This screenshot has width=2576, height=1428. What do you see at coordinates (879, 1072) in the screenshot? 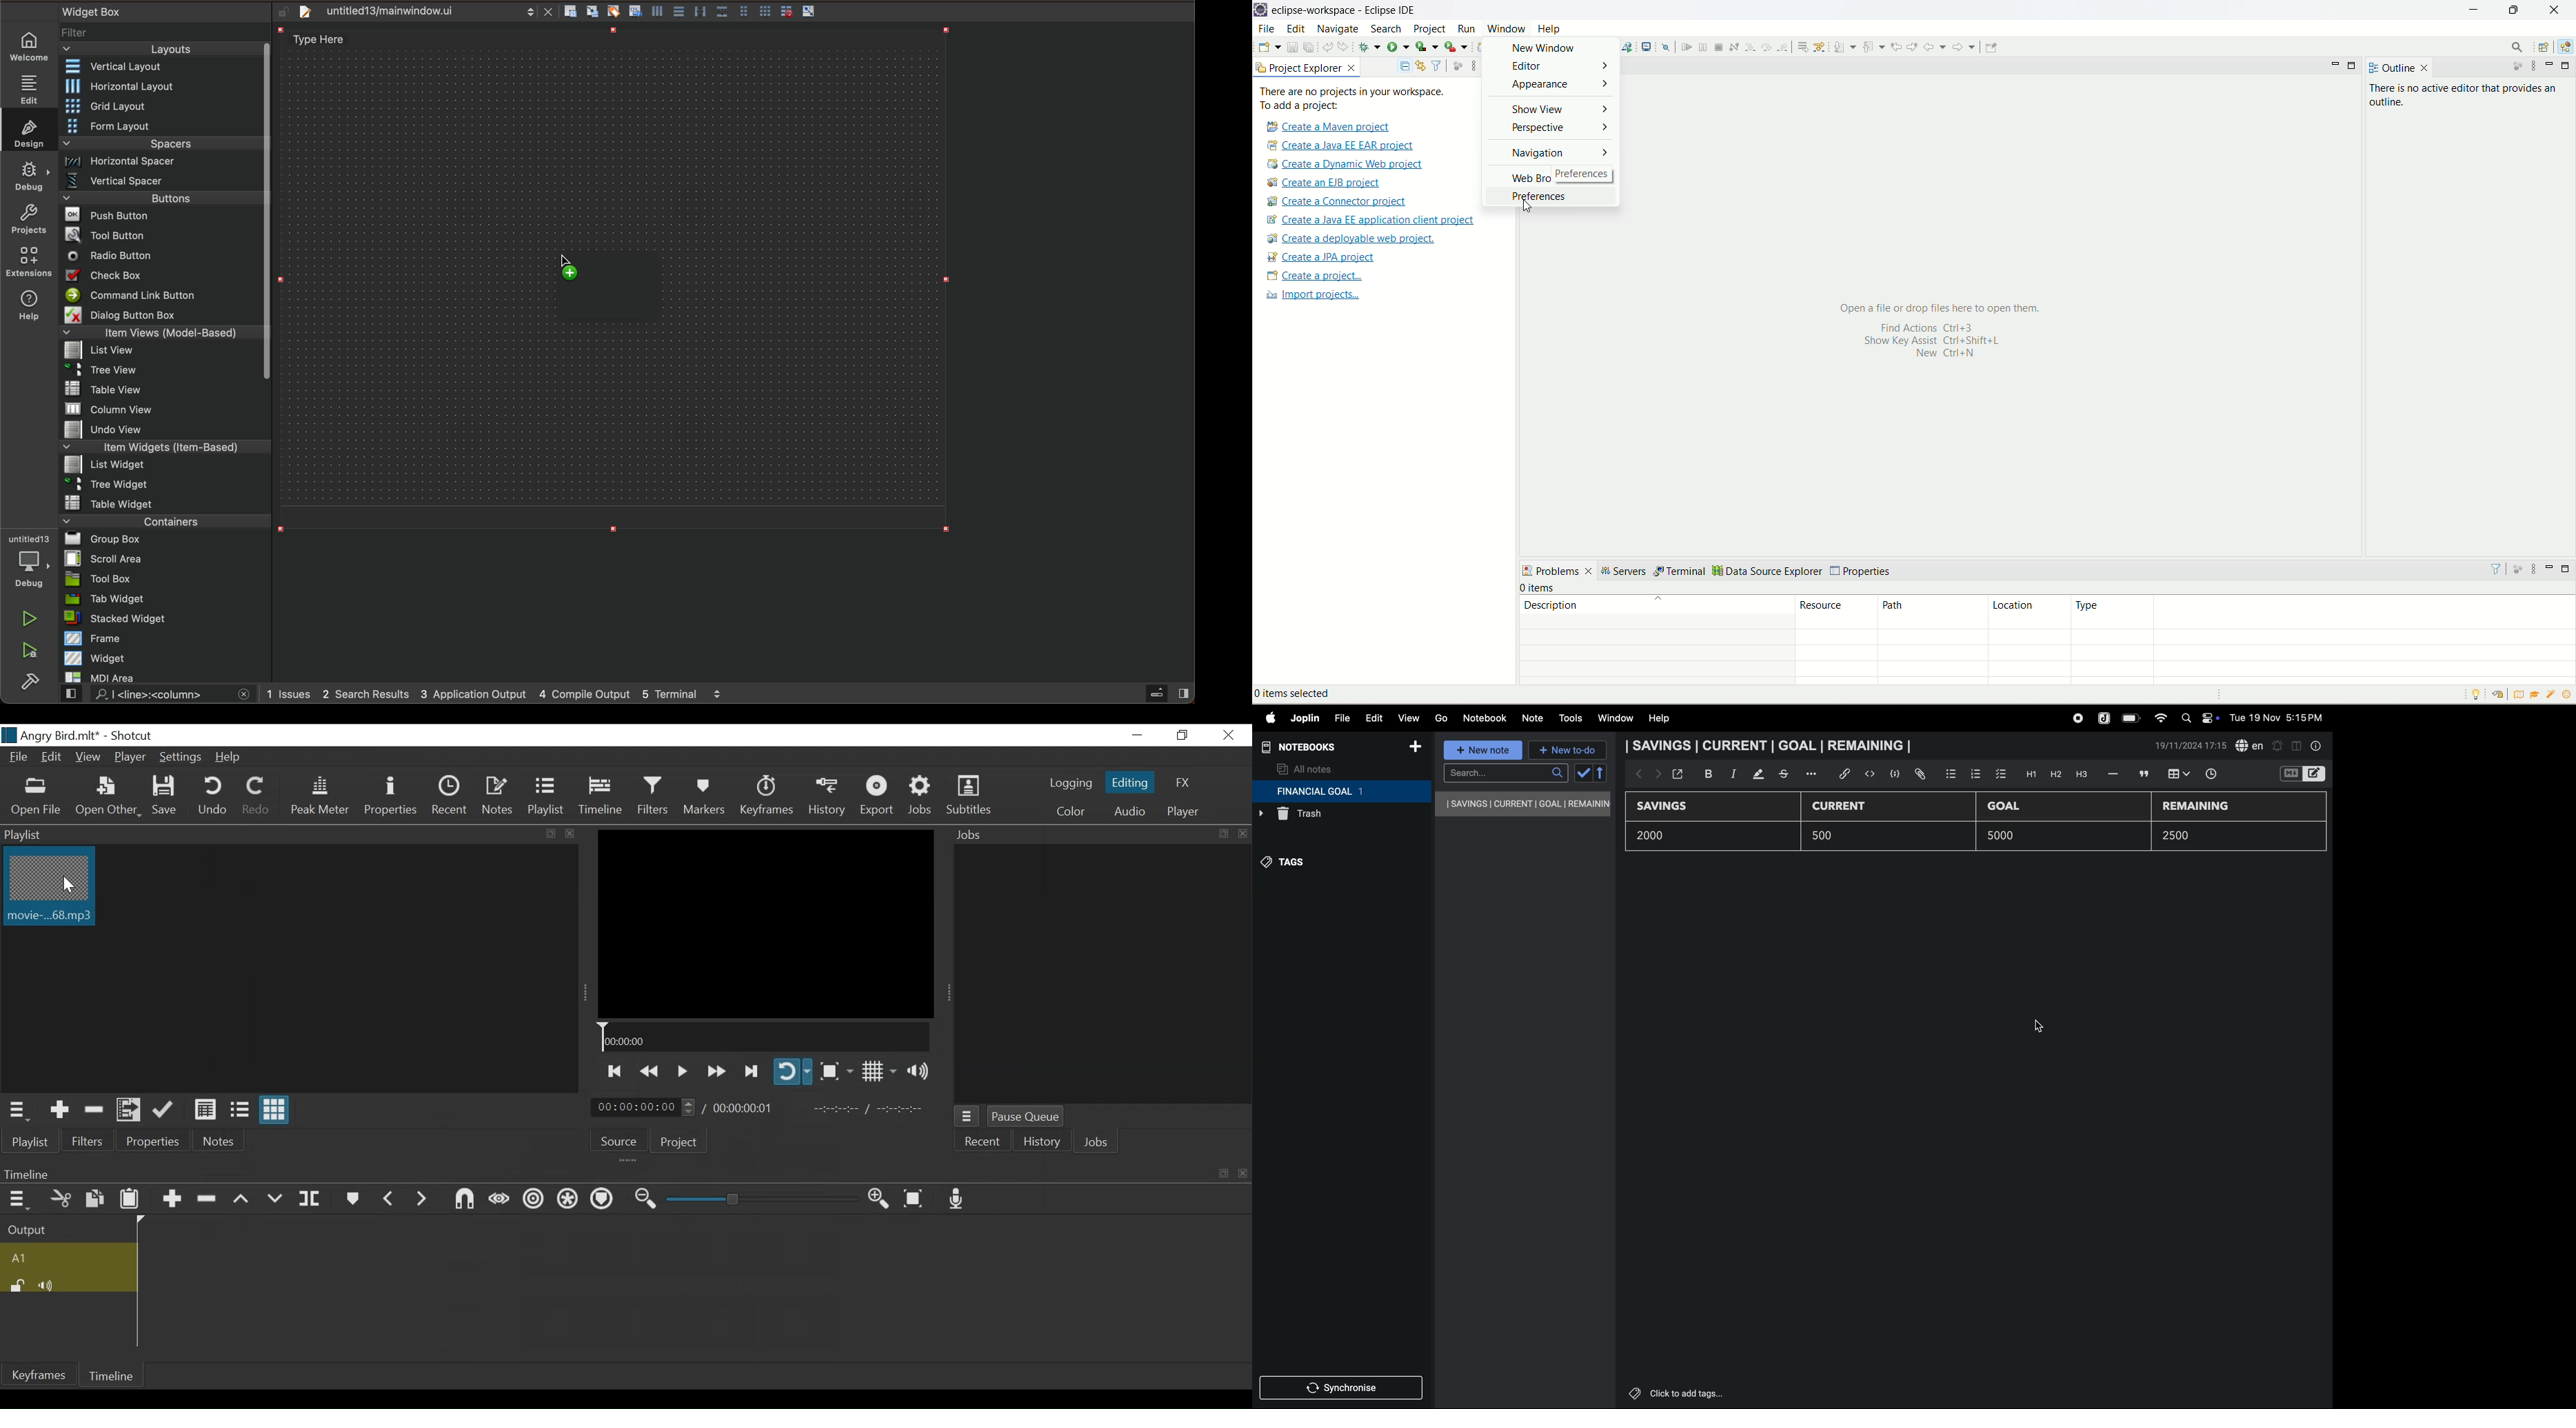
I see `Toggle display grid on player` at bounding box center [879, 1072].